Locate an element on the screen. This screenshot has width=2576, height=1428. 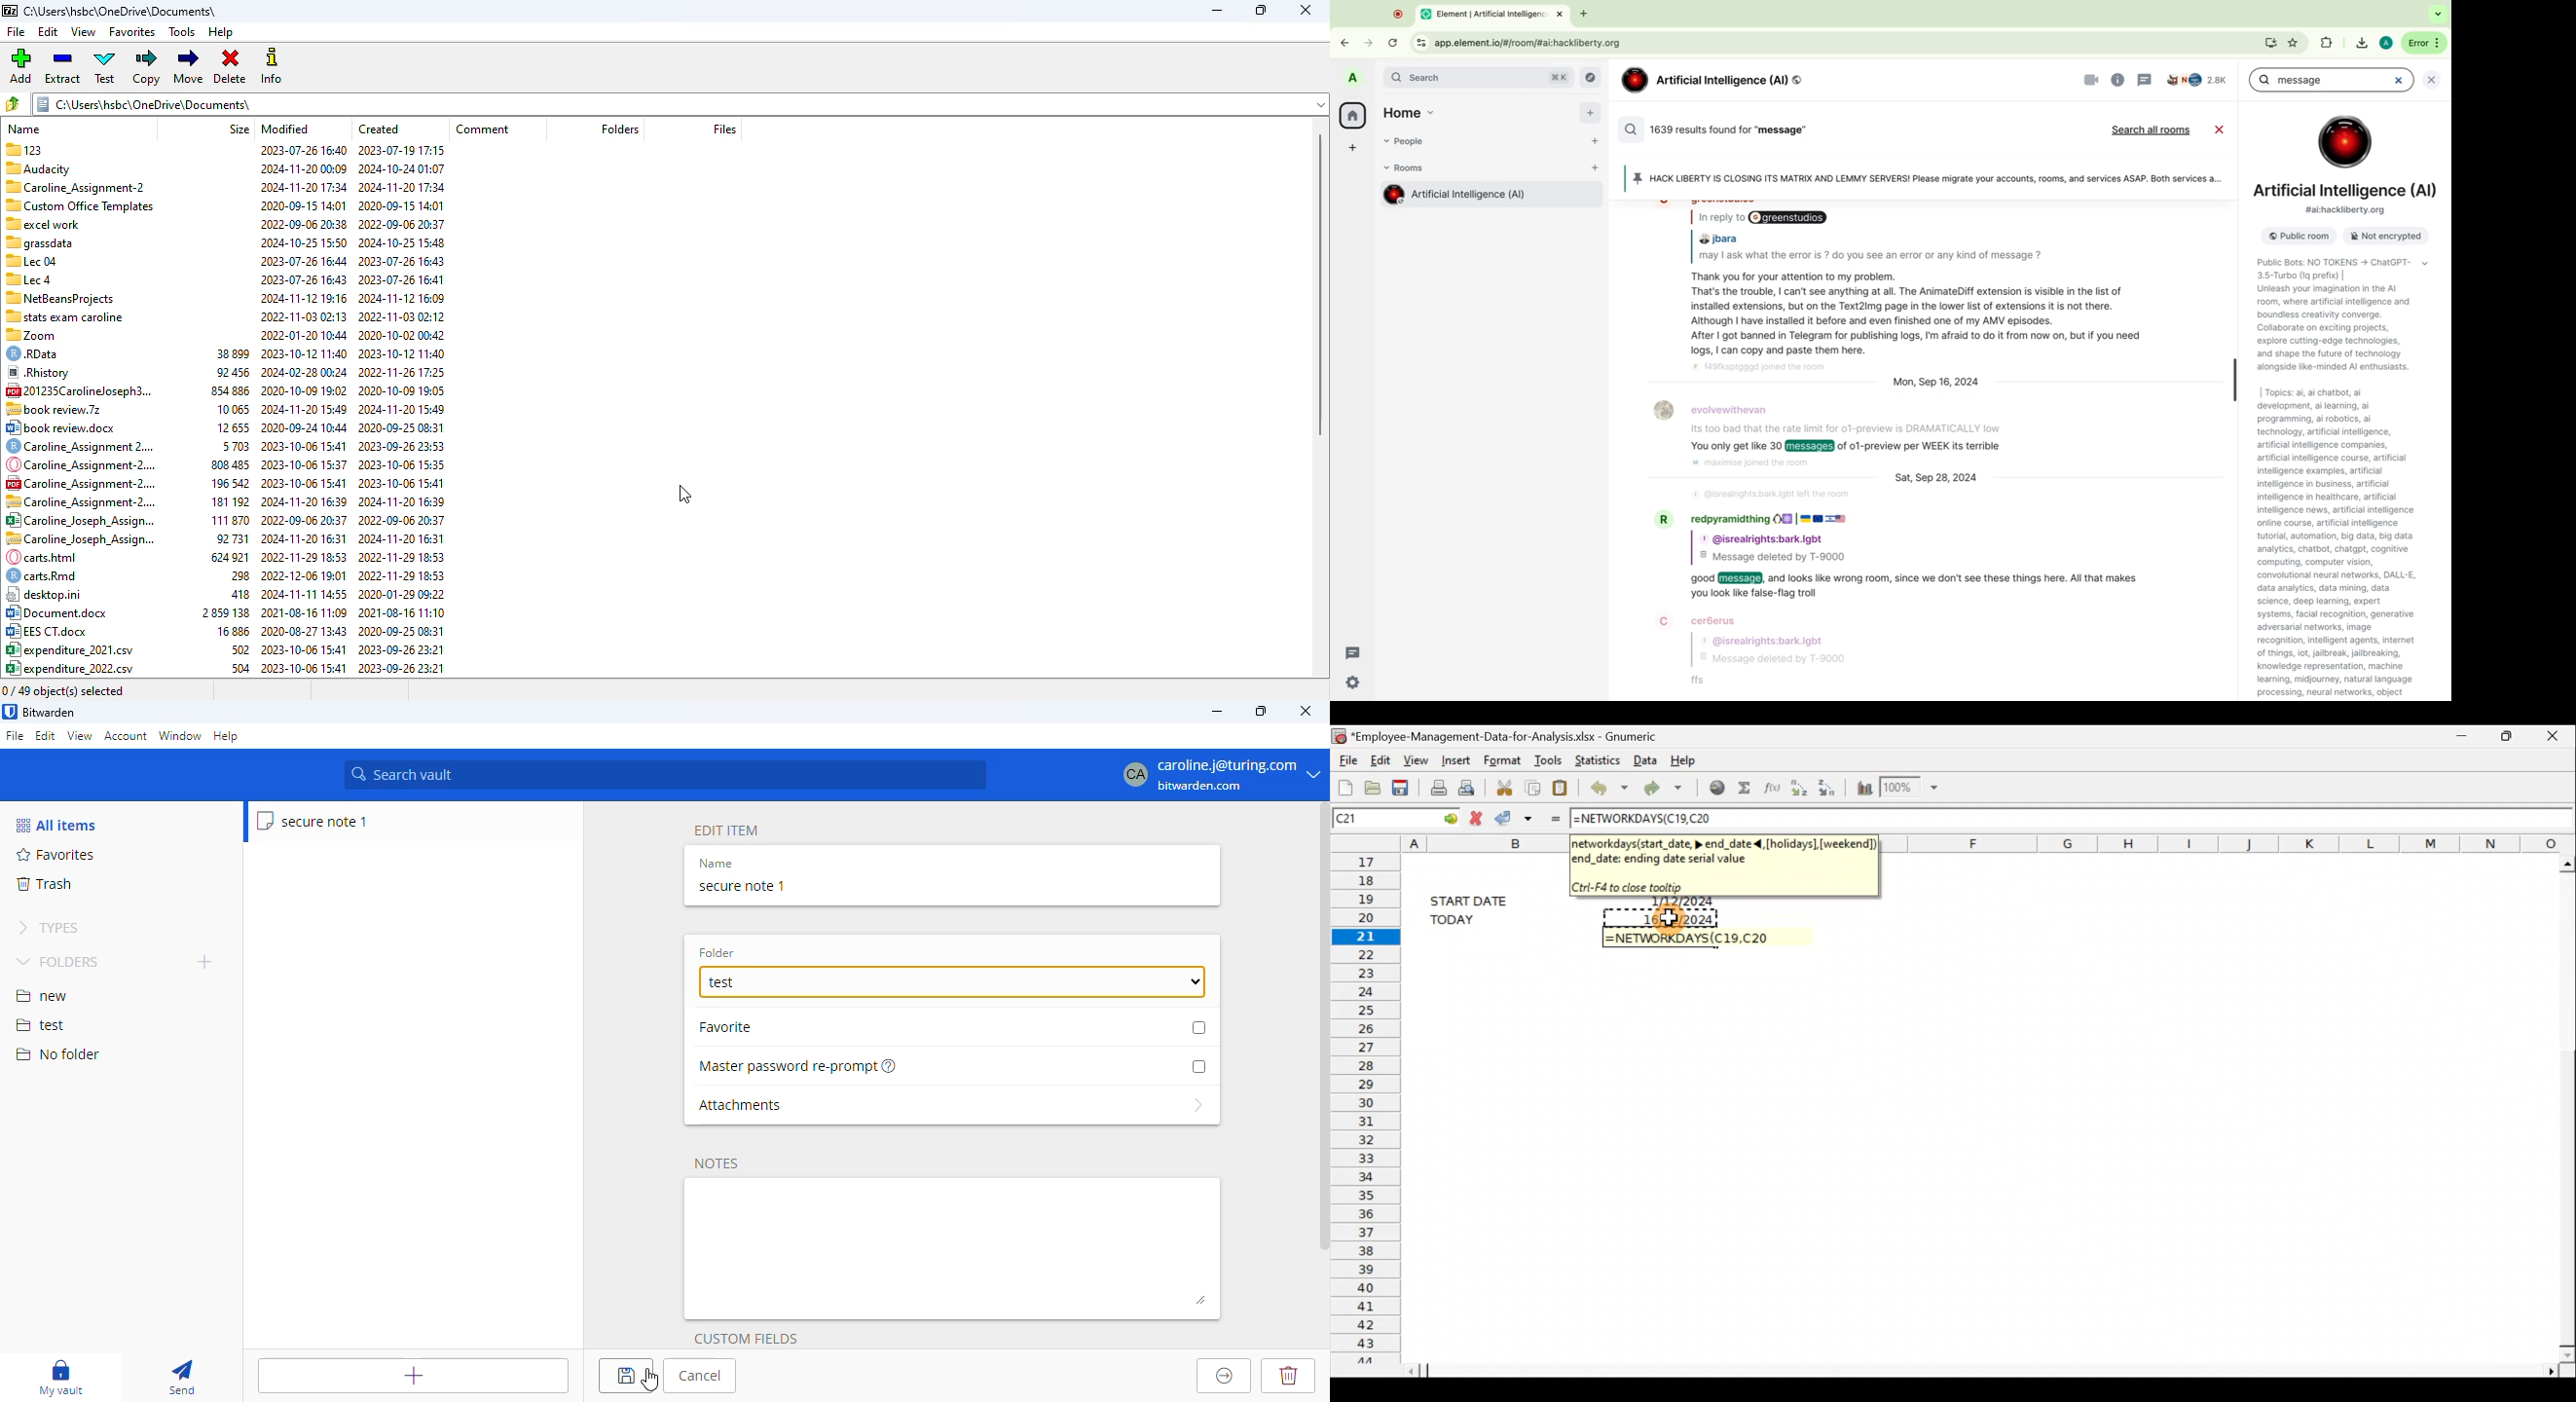
secure note 1 is located at coordinates (313, 821).